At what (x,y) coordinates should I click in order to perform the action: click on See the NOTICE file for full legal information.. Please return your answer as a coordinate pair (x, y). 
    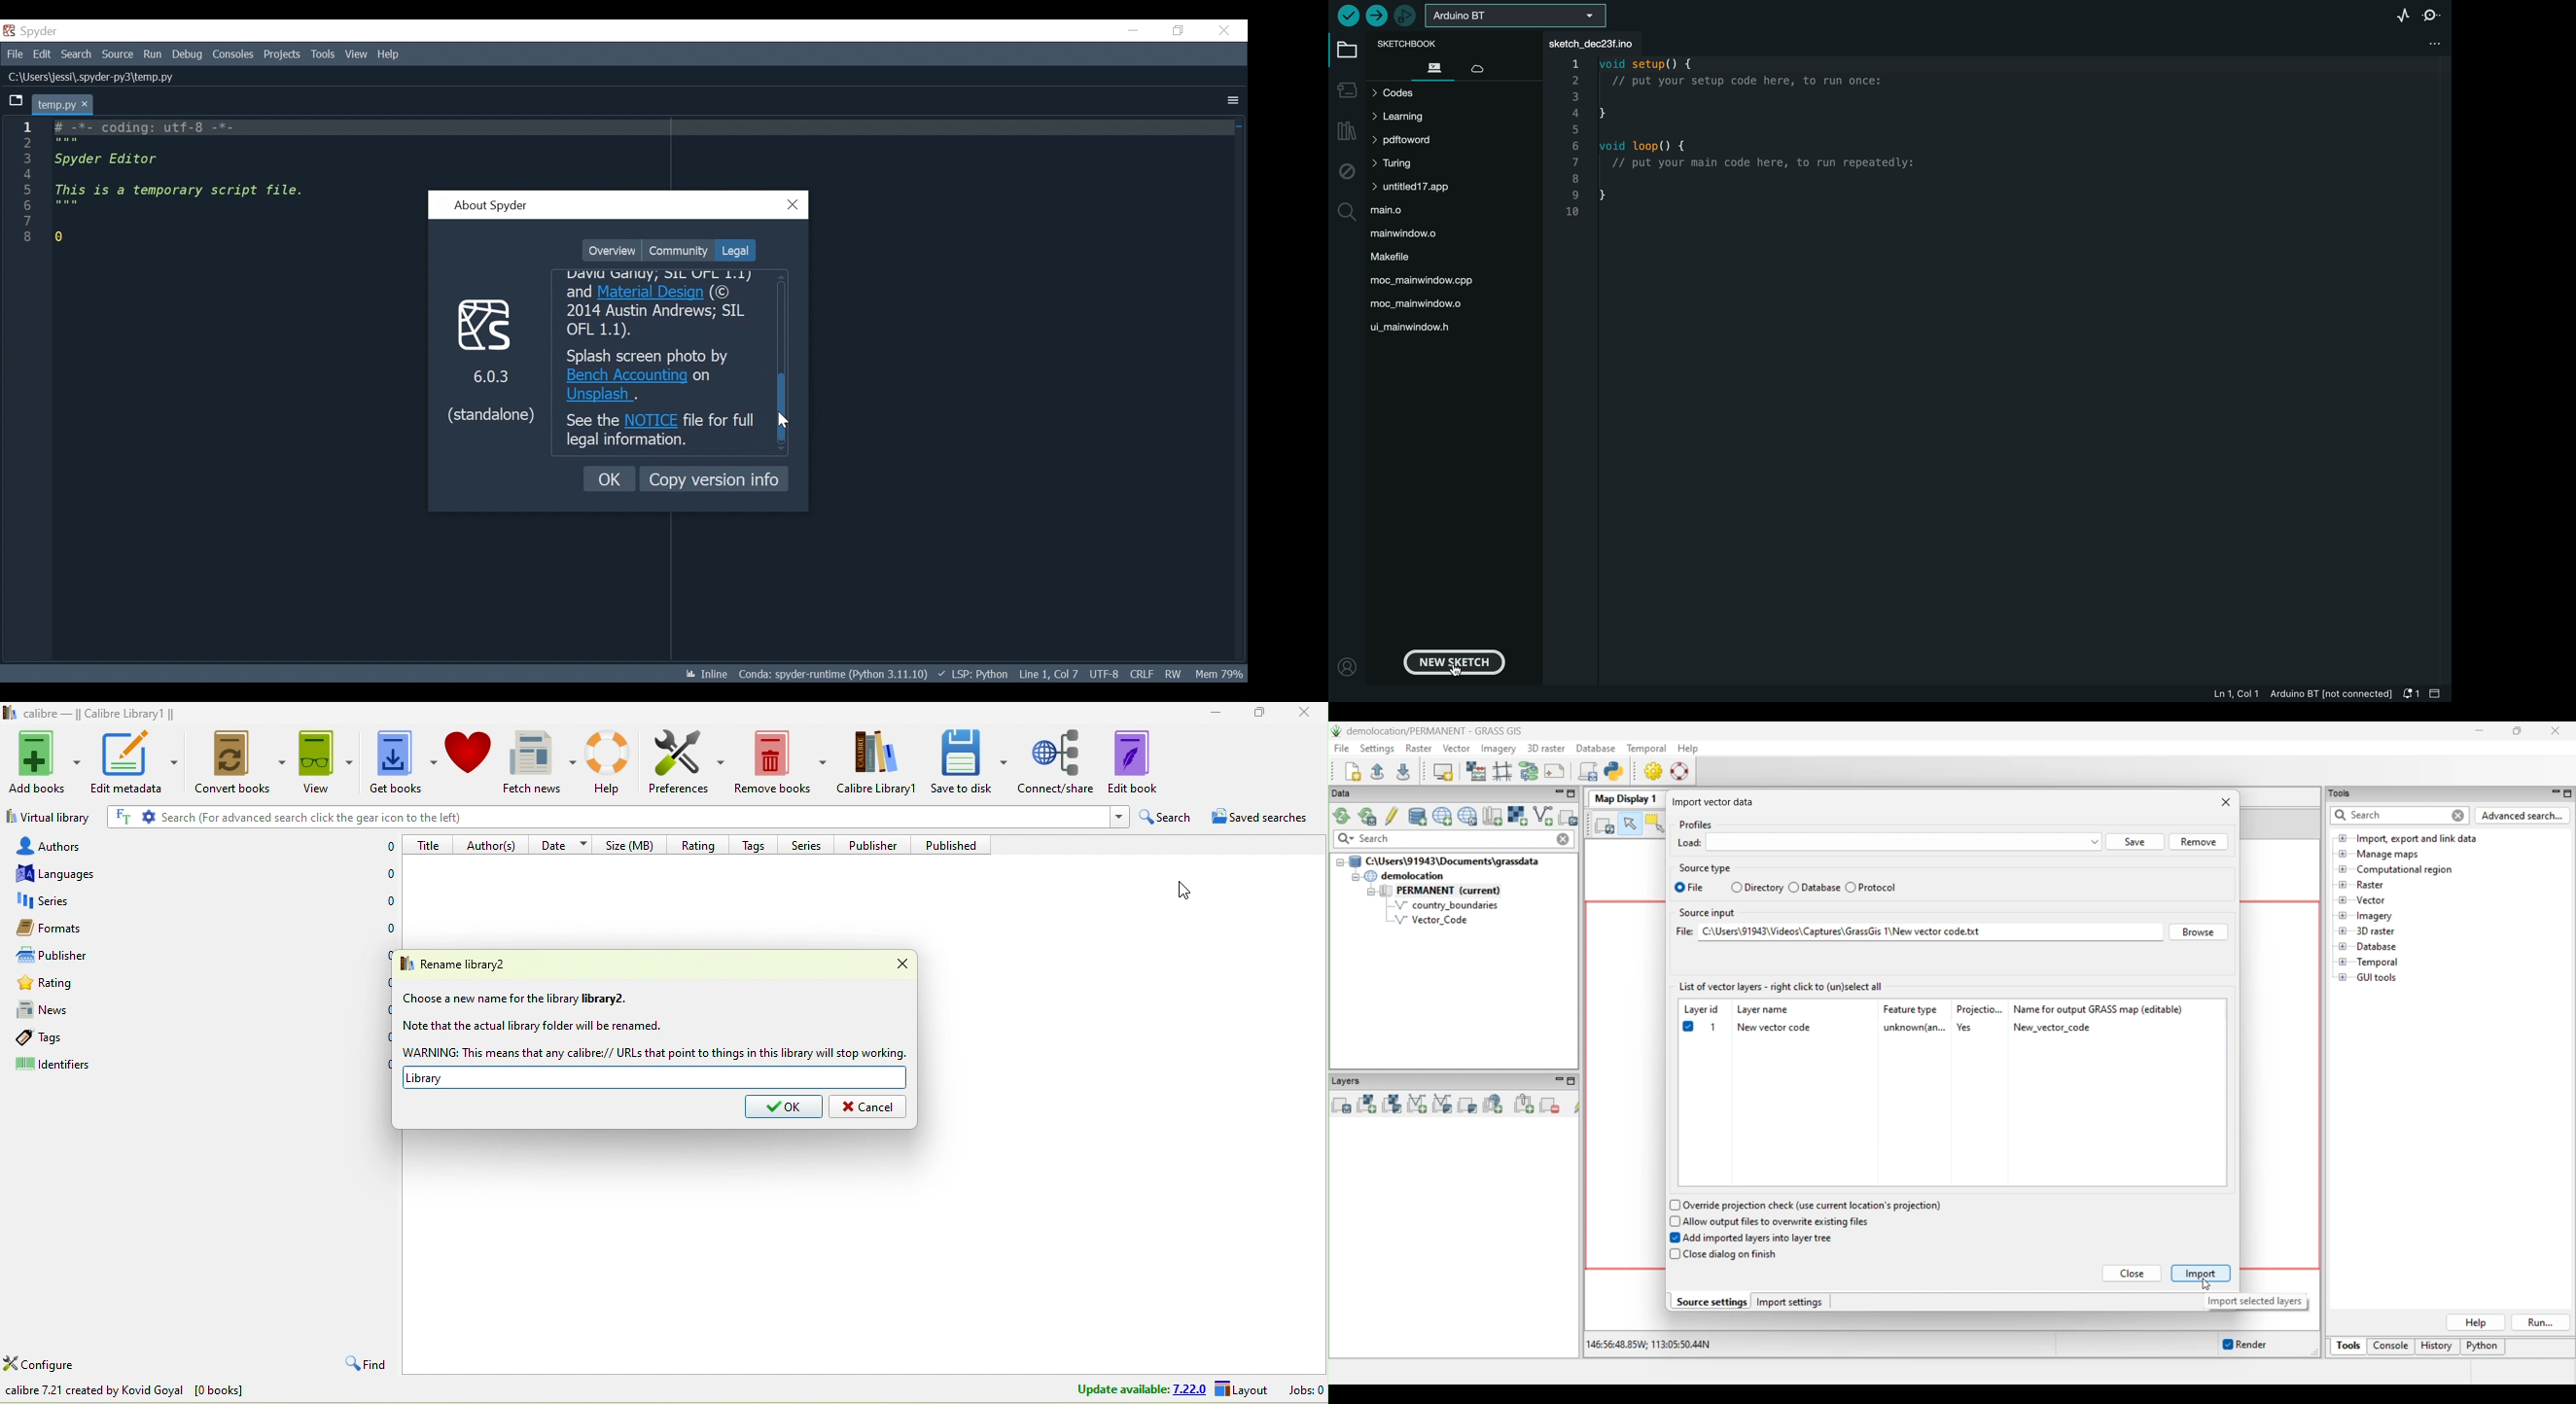
    Looking at the image, I should click on (661, 432).